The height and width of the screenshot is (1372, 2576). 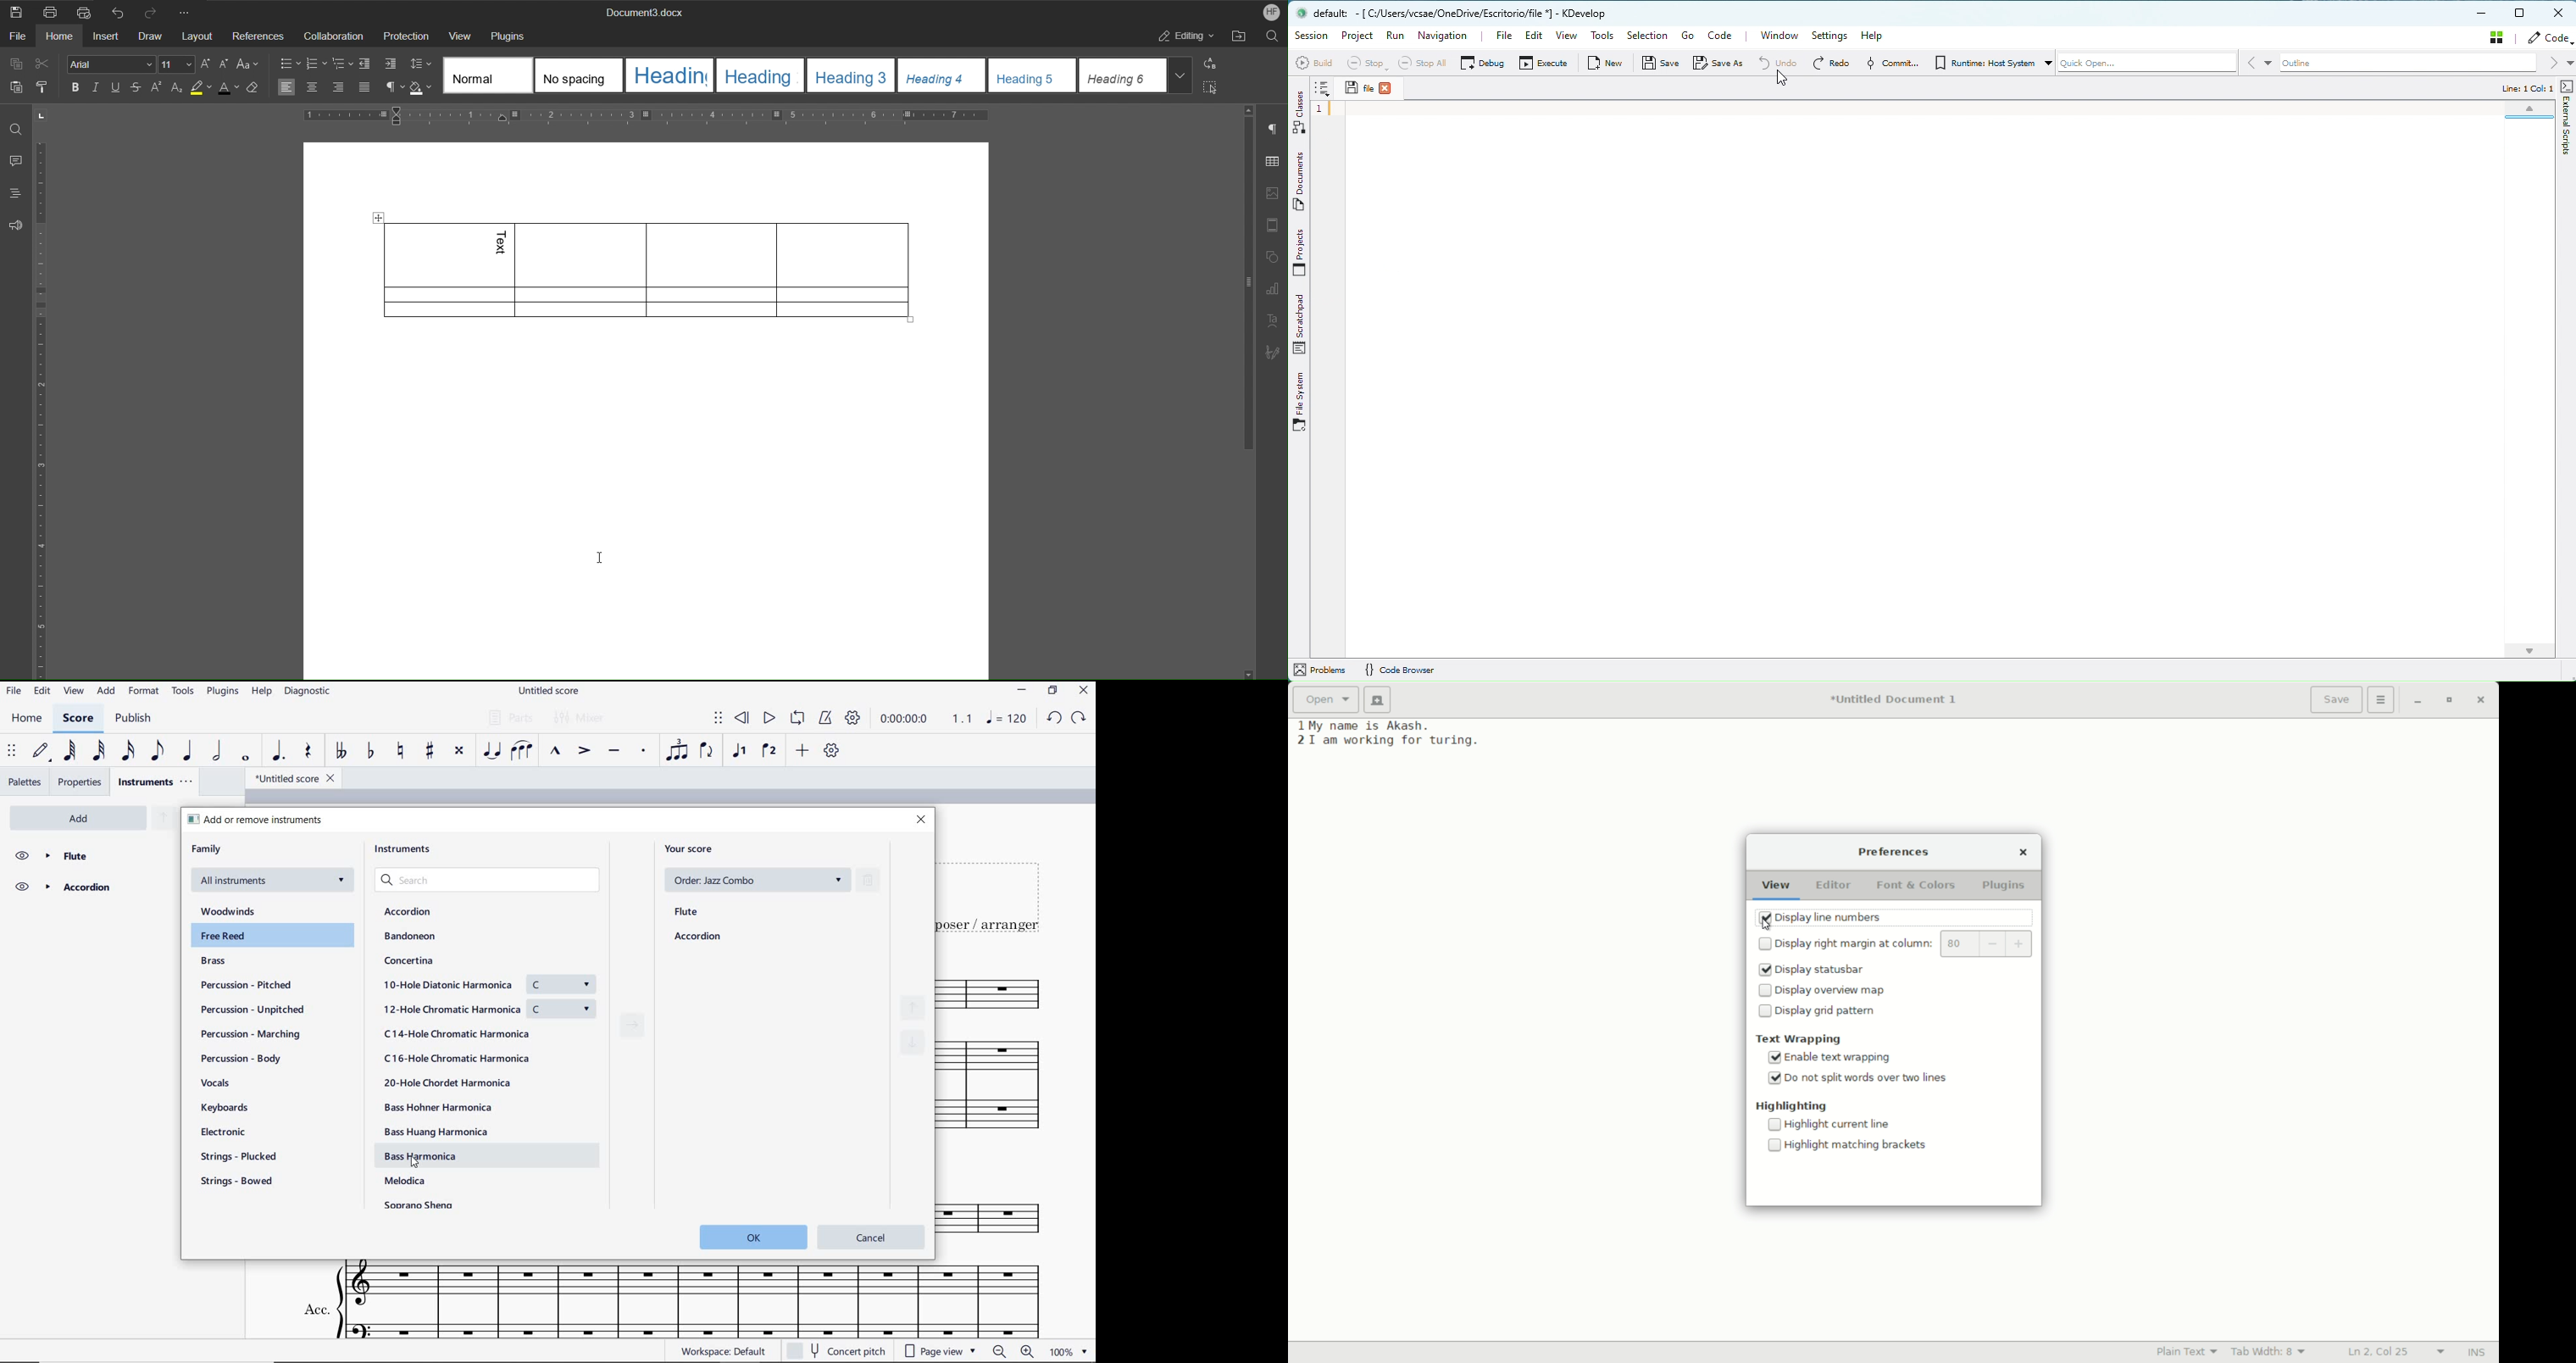 What do you see at coordinates (1368, 89) in the screenshot?
I see `File` at bounding box center [1368, 89].